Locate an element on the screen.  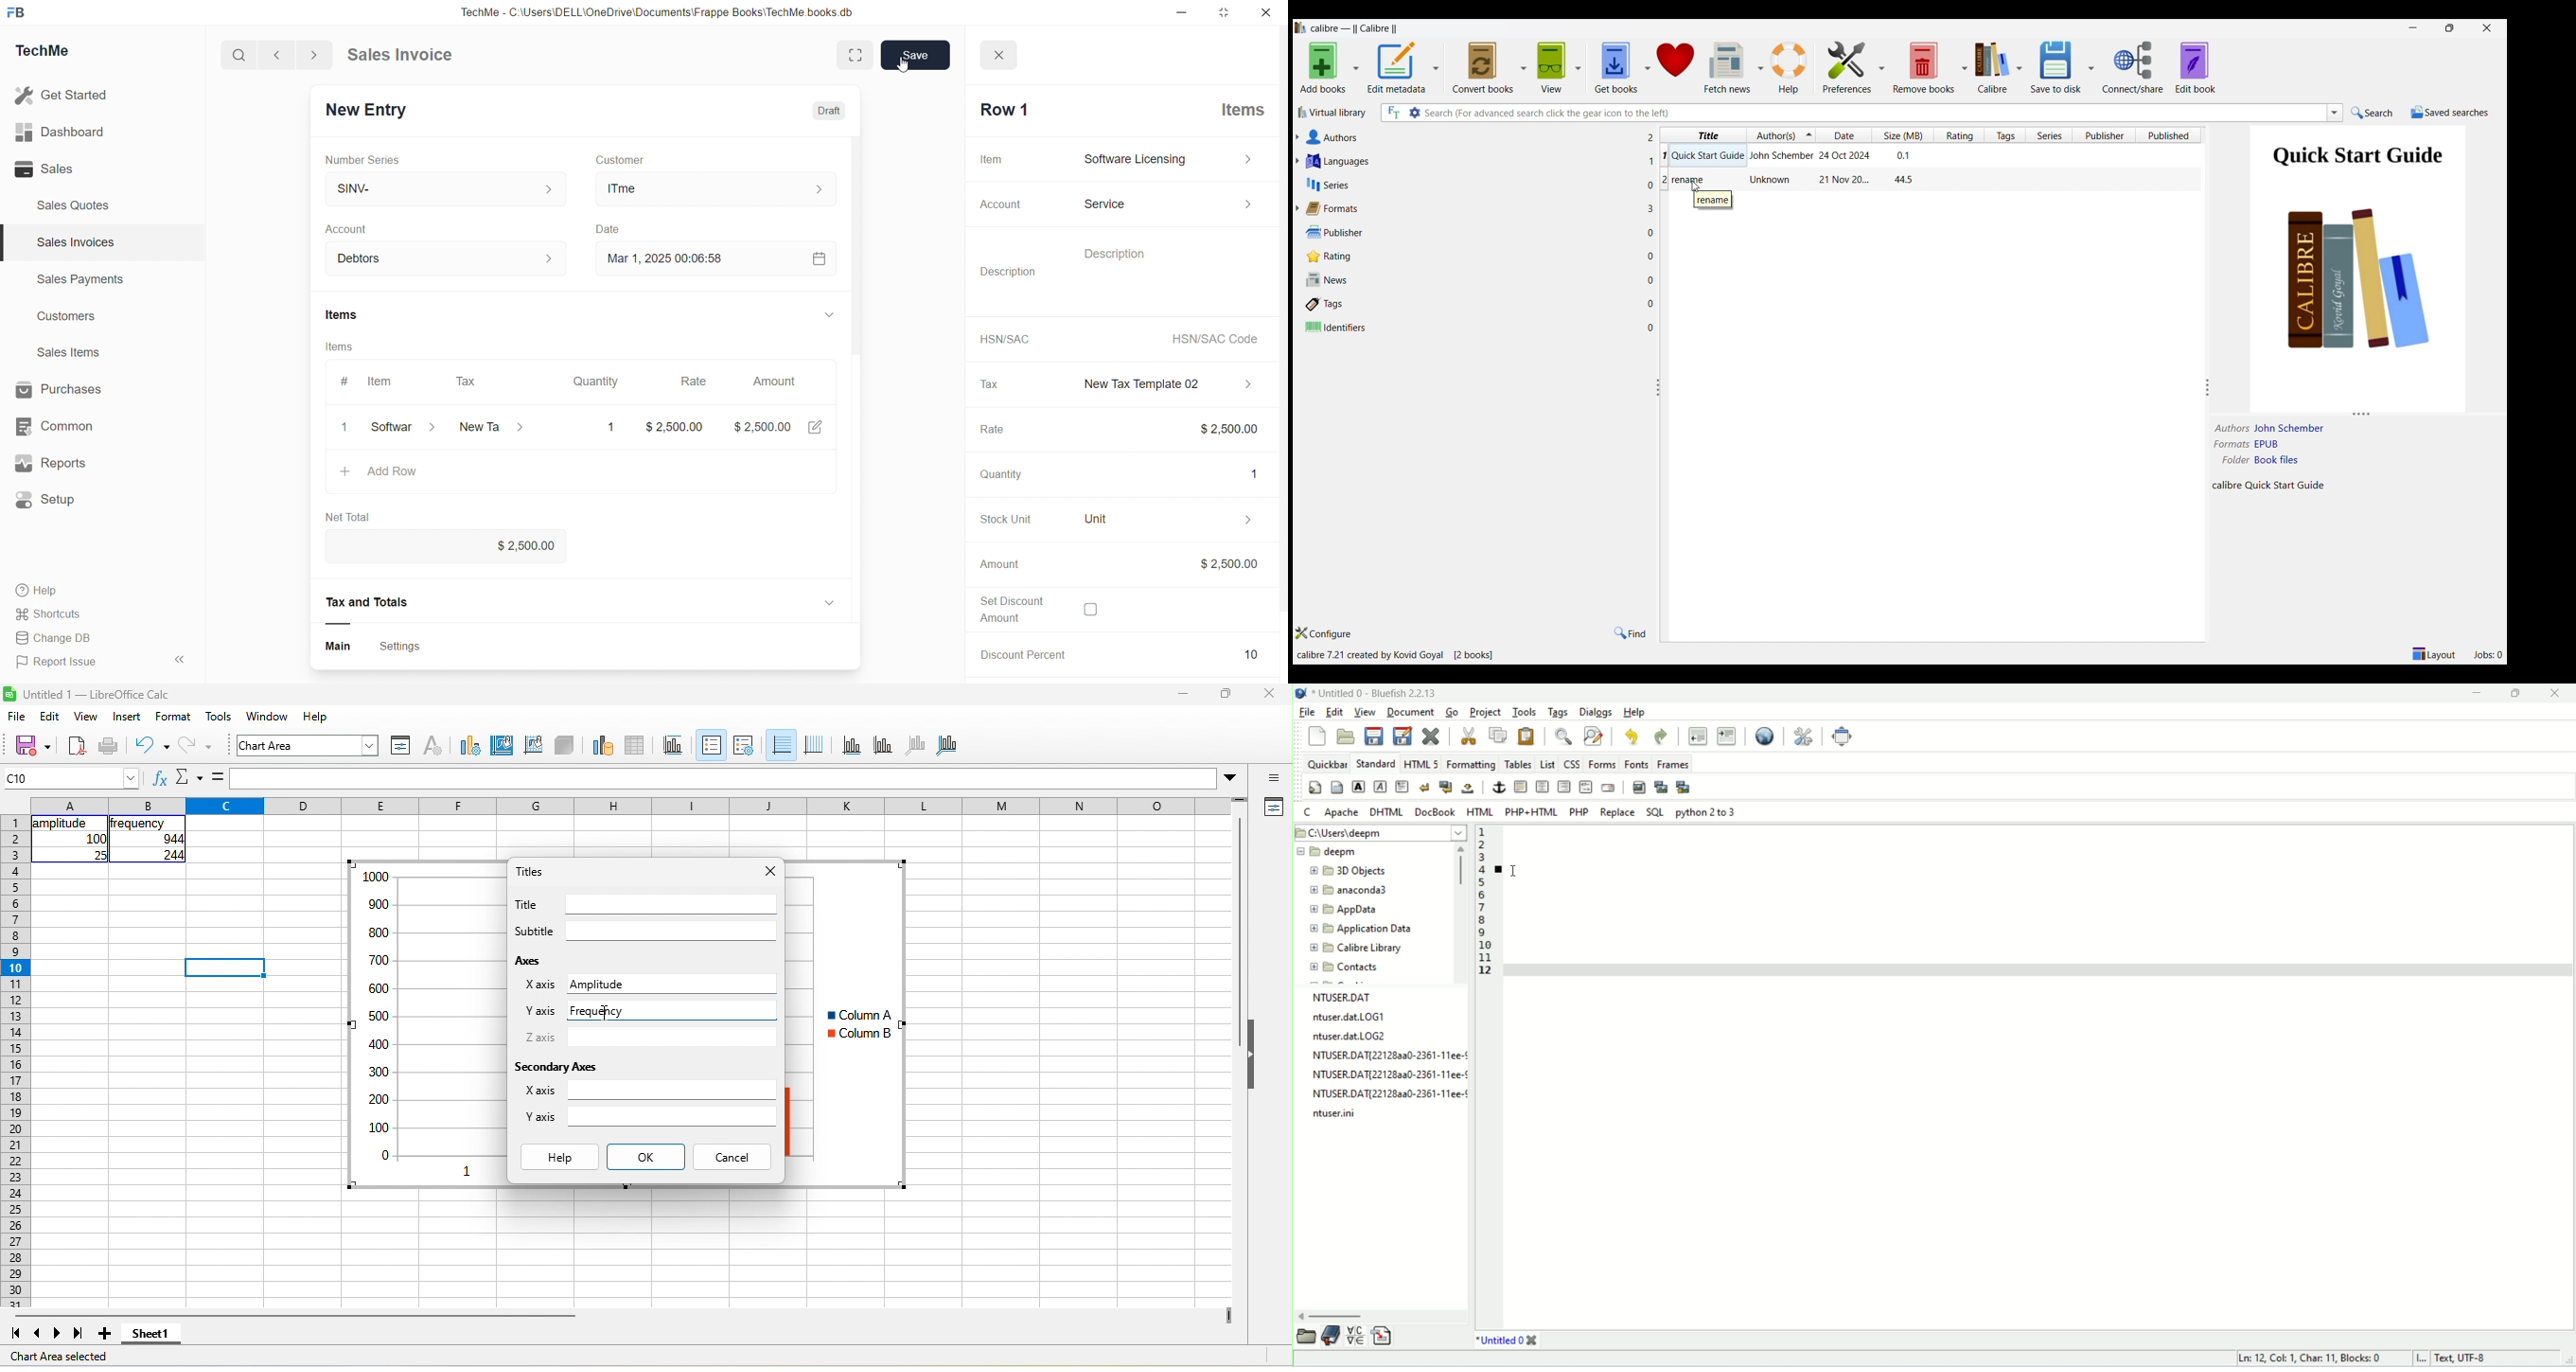
Description is located at coordinates (1106, 252).